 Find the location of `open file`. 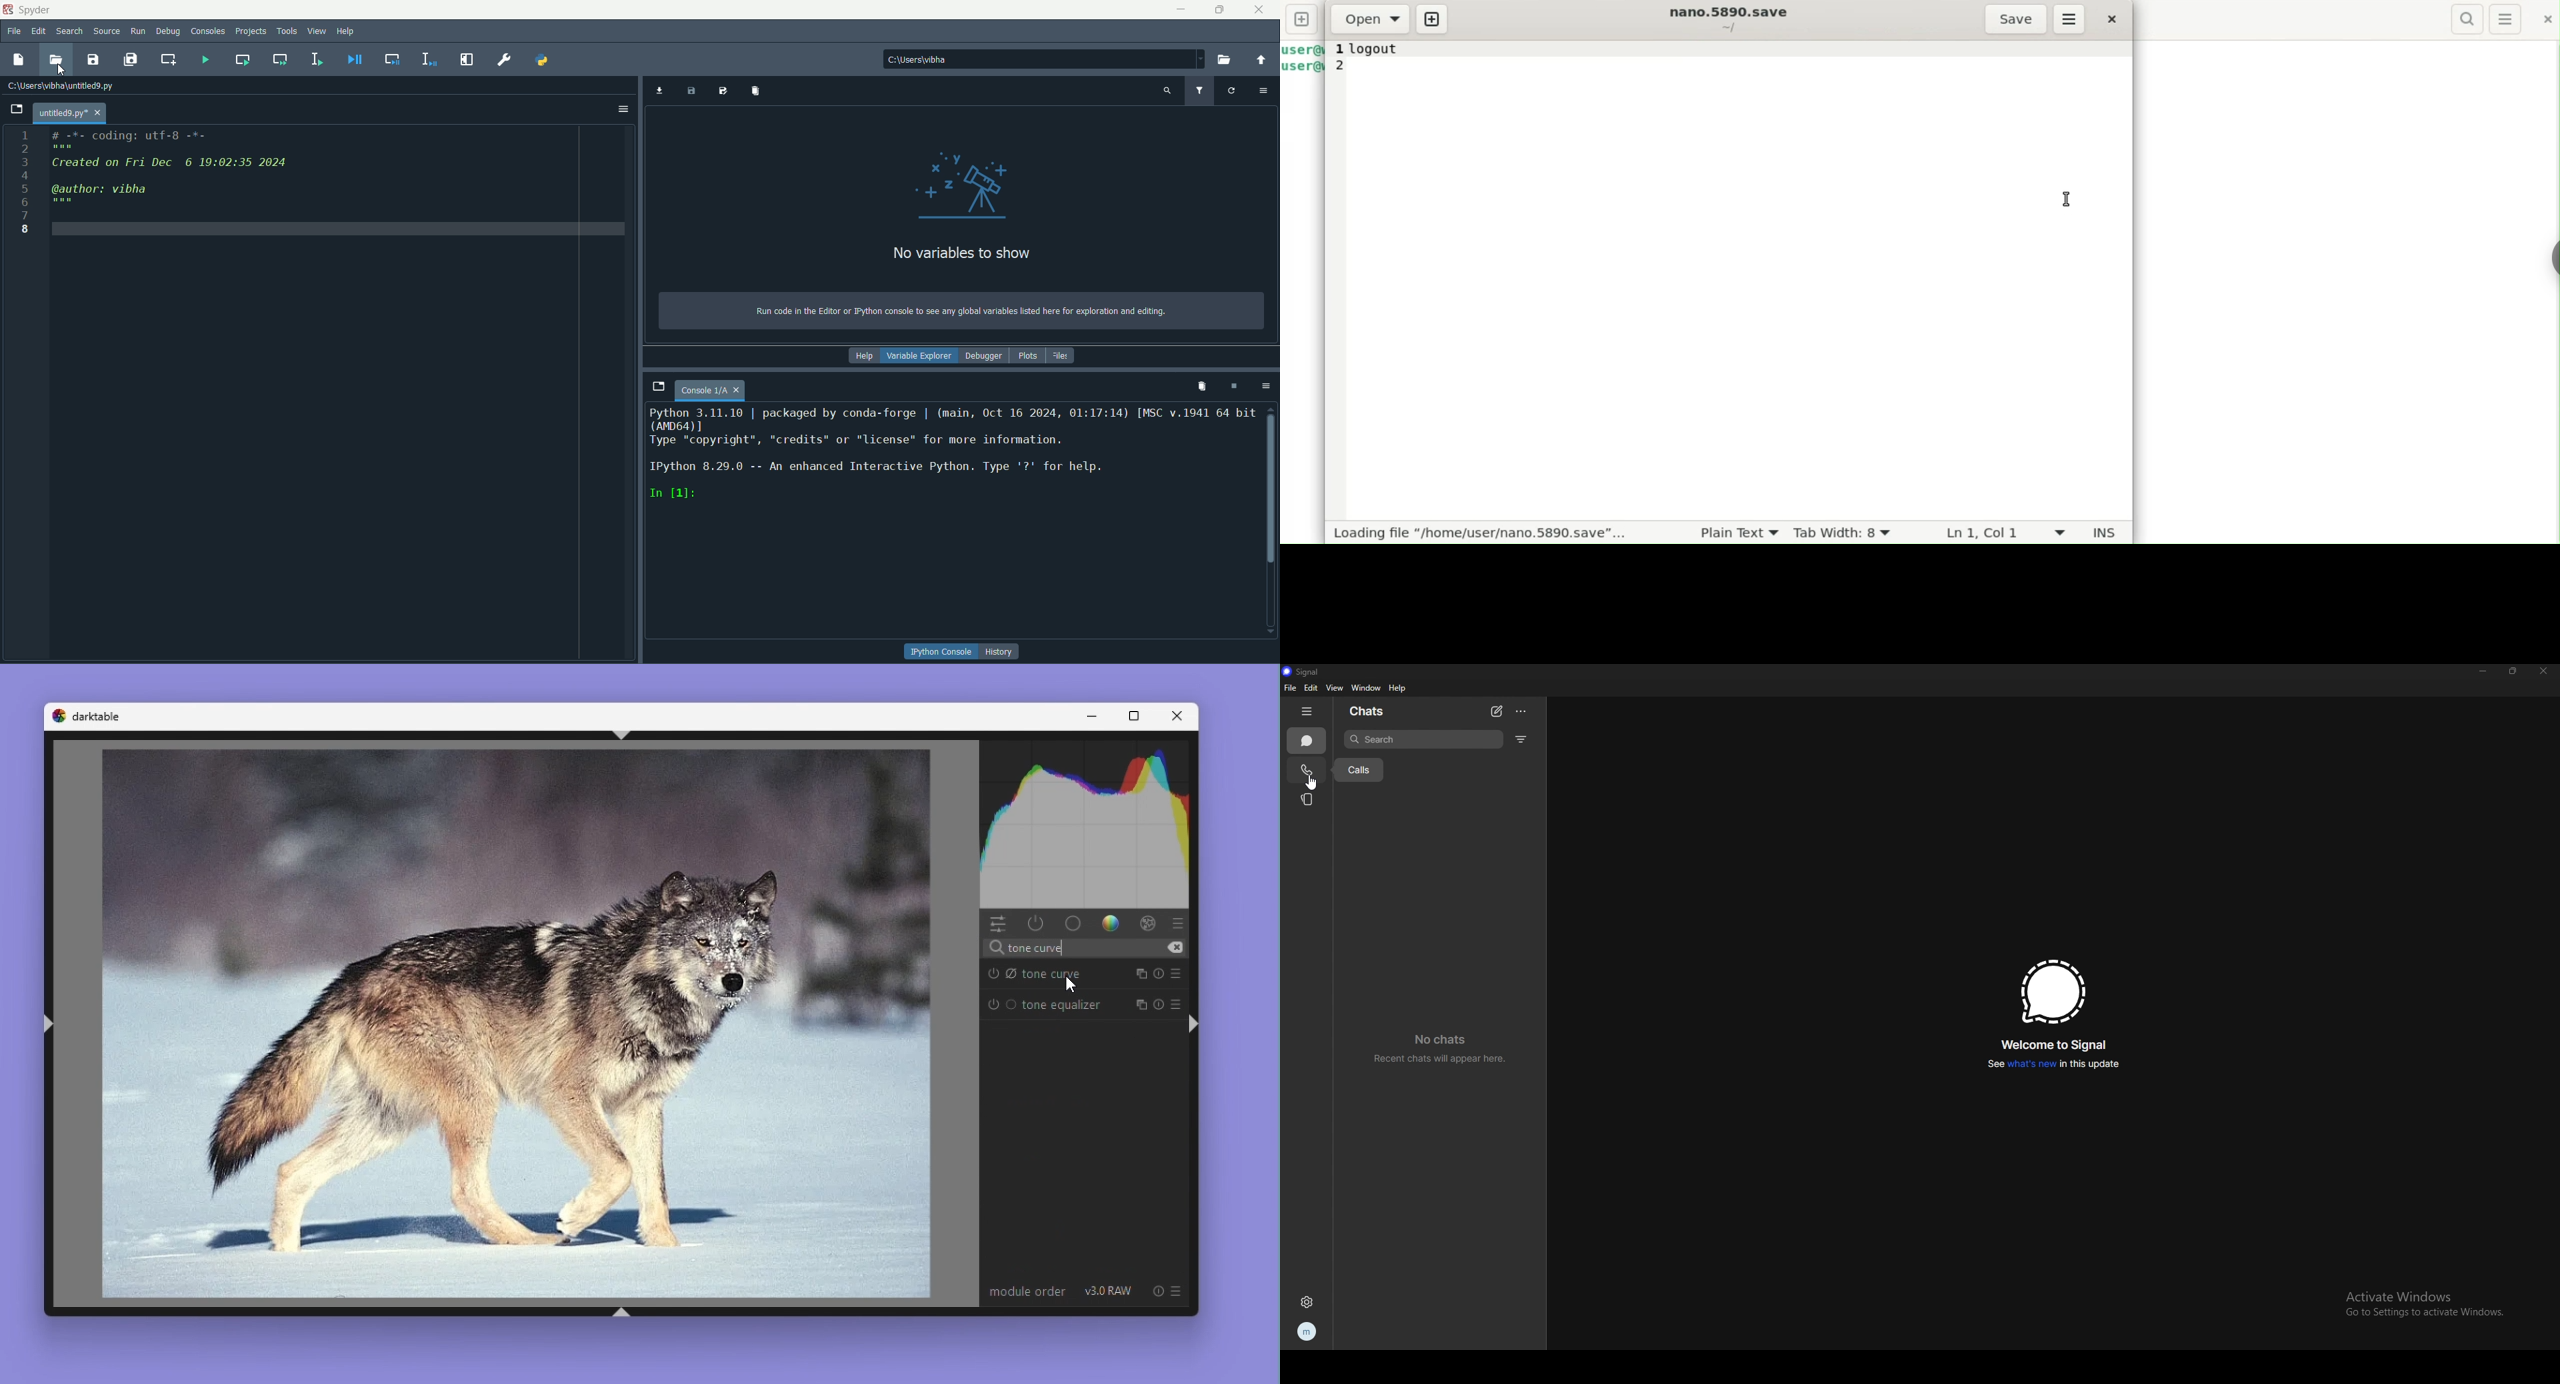

open file is located at coordinates (57, 56).